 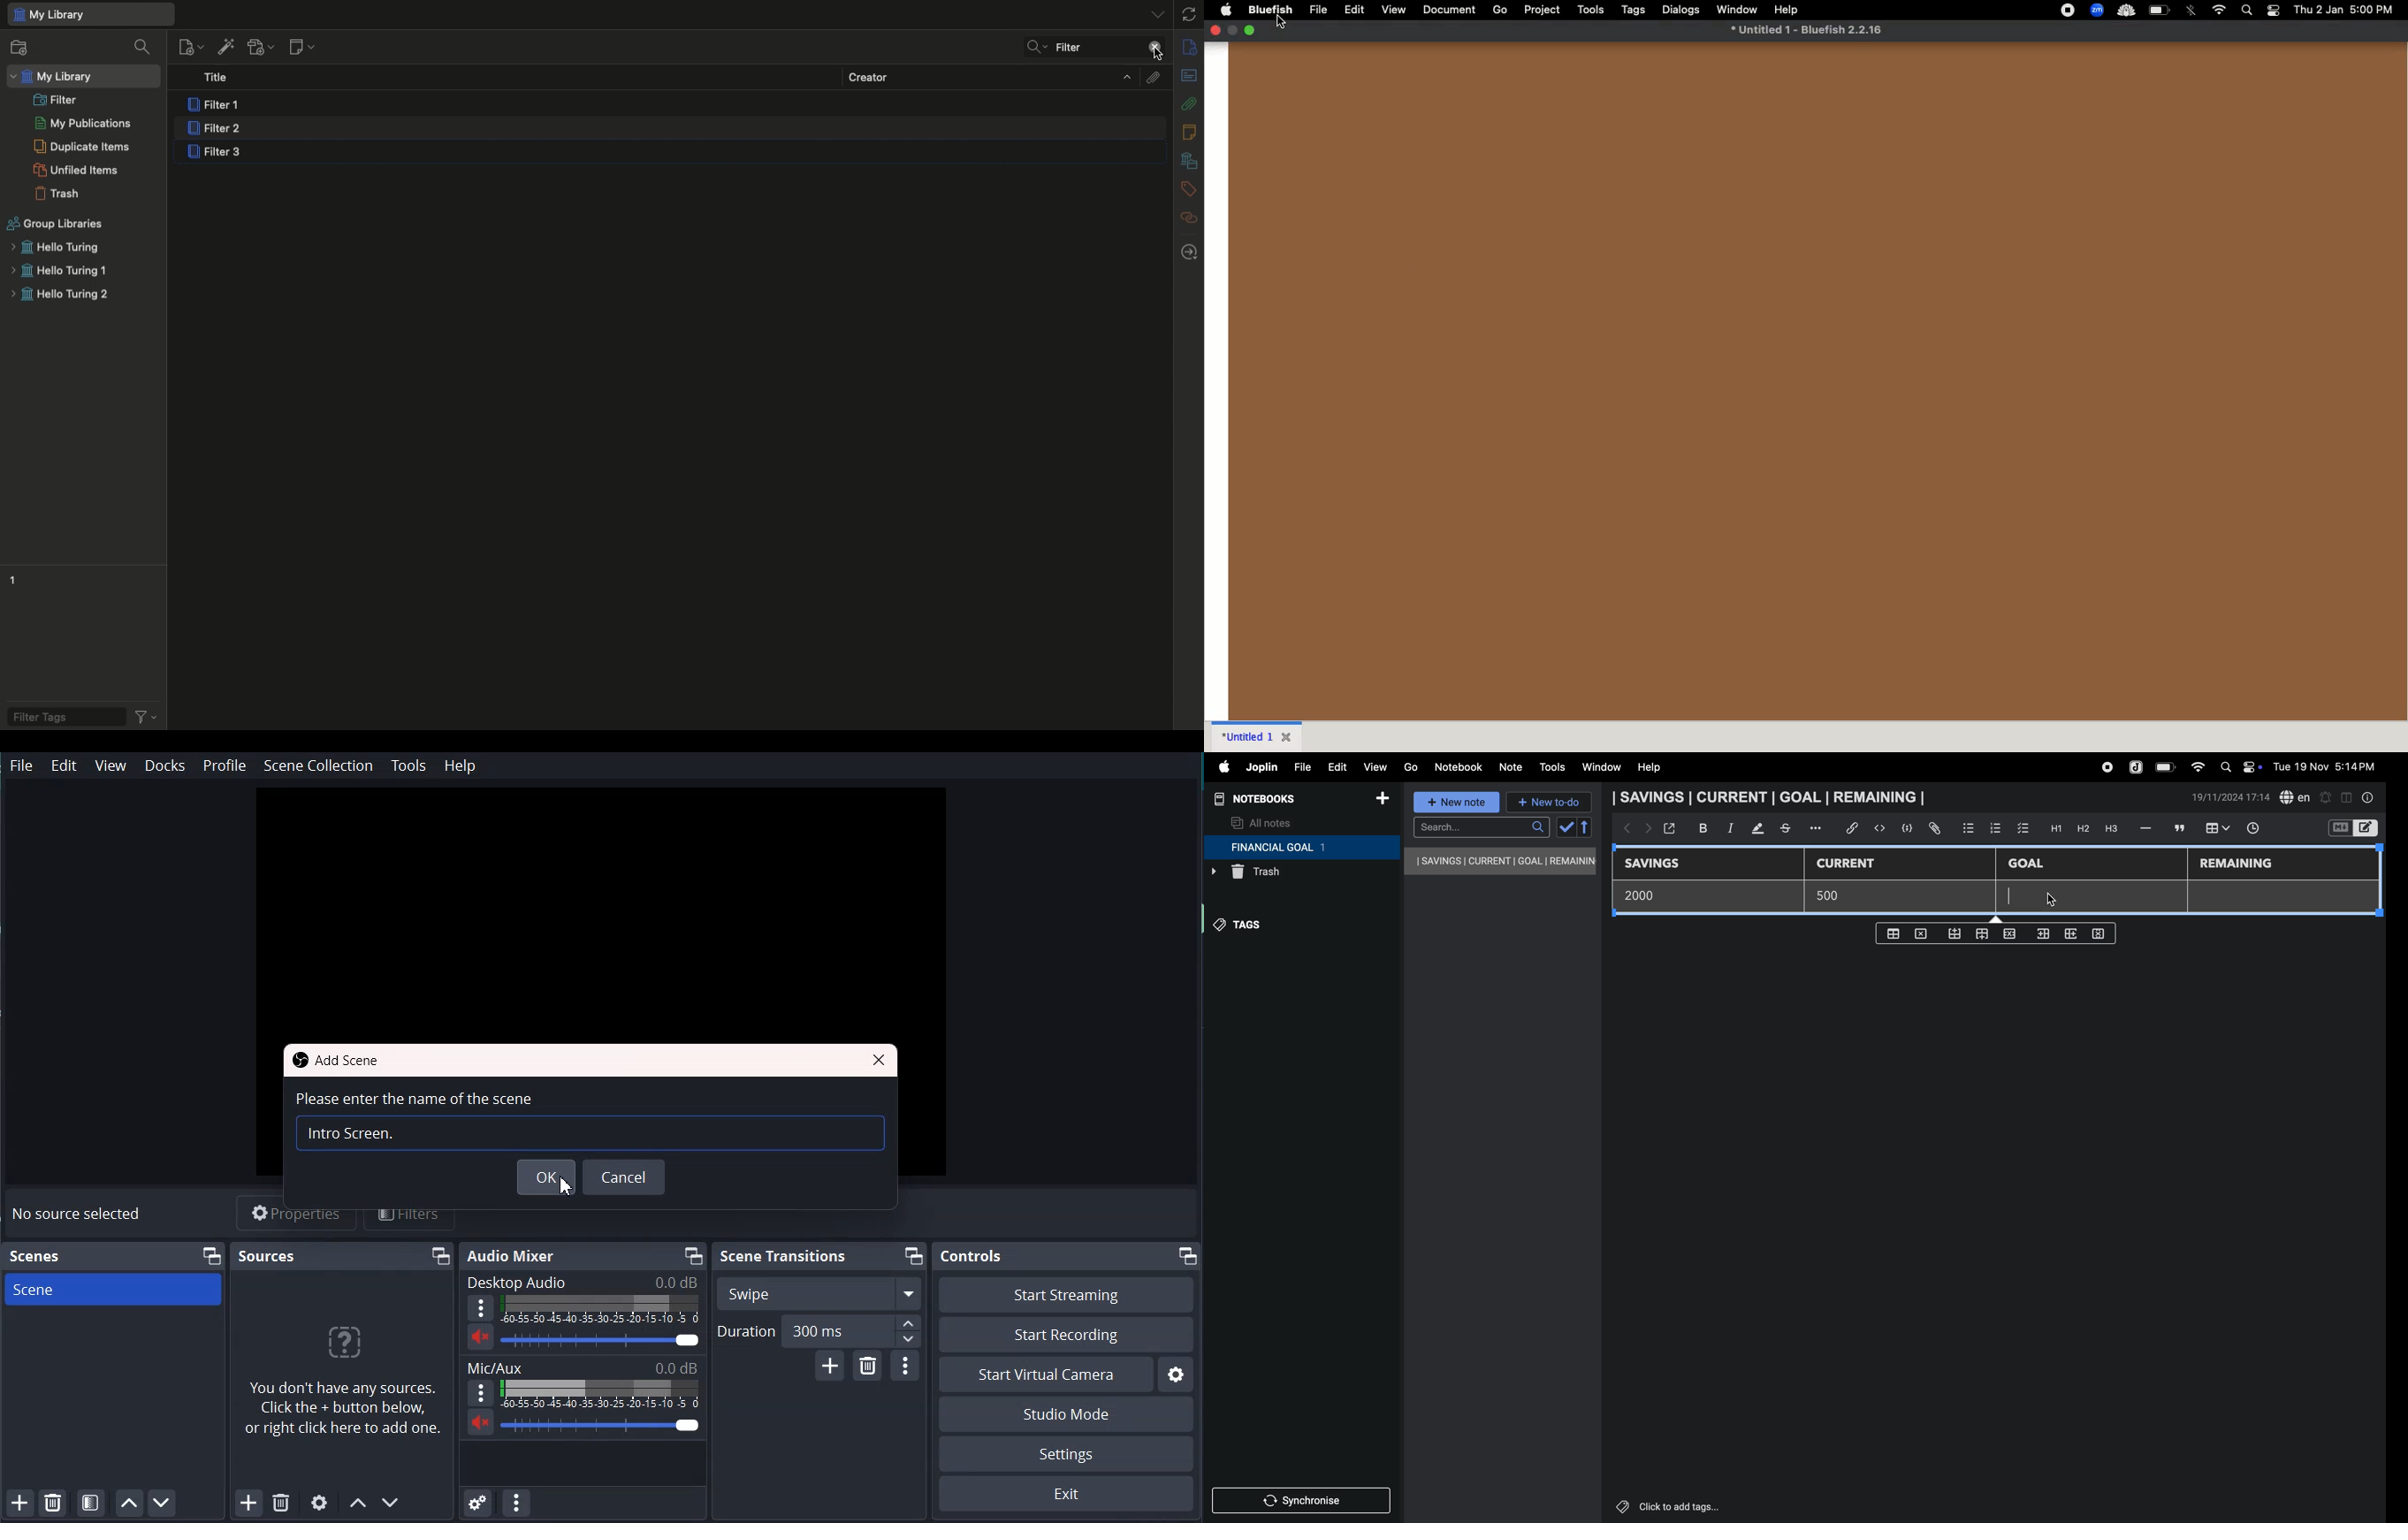 What do you see at coordinates (1818, 828) in the screenshot?
I see `options` at bounding box center [1818, 828].